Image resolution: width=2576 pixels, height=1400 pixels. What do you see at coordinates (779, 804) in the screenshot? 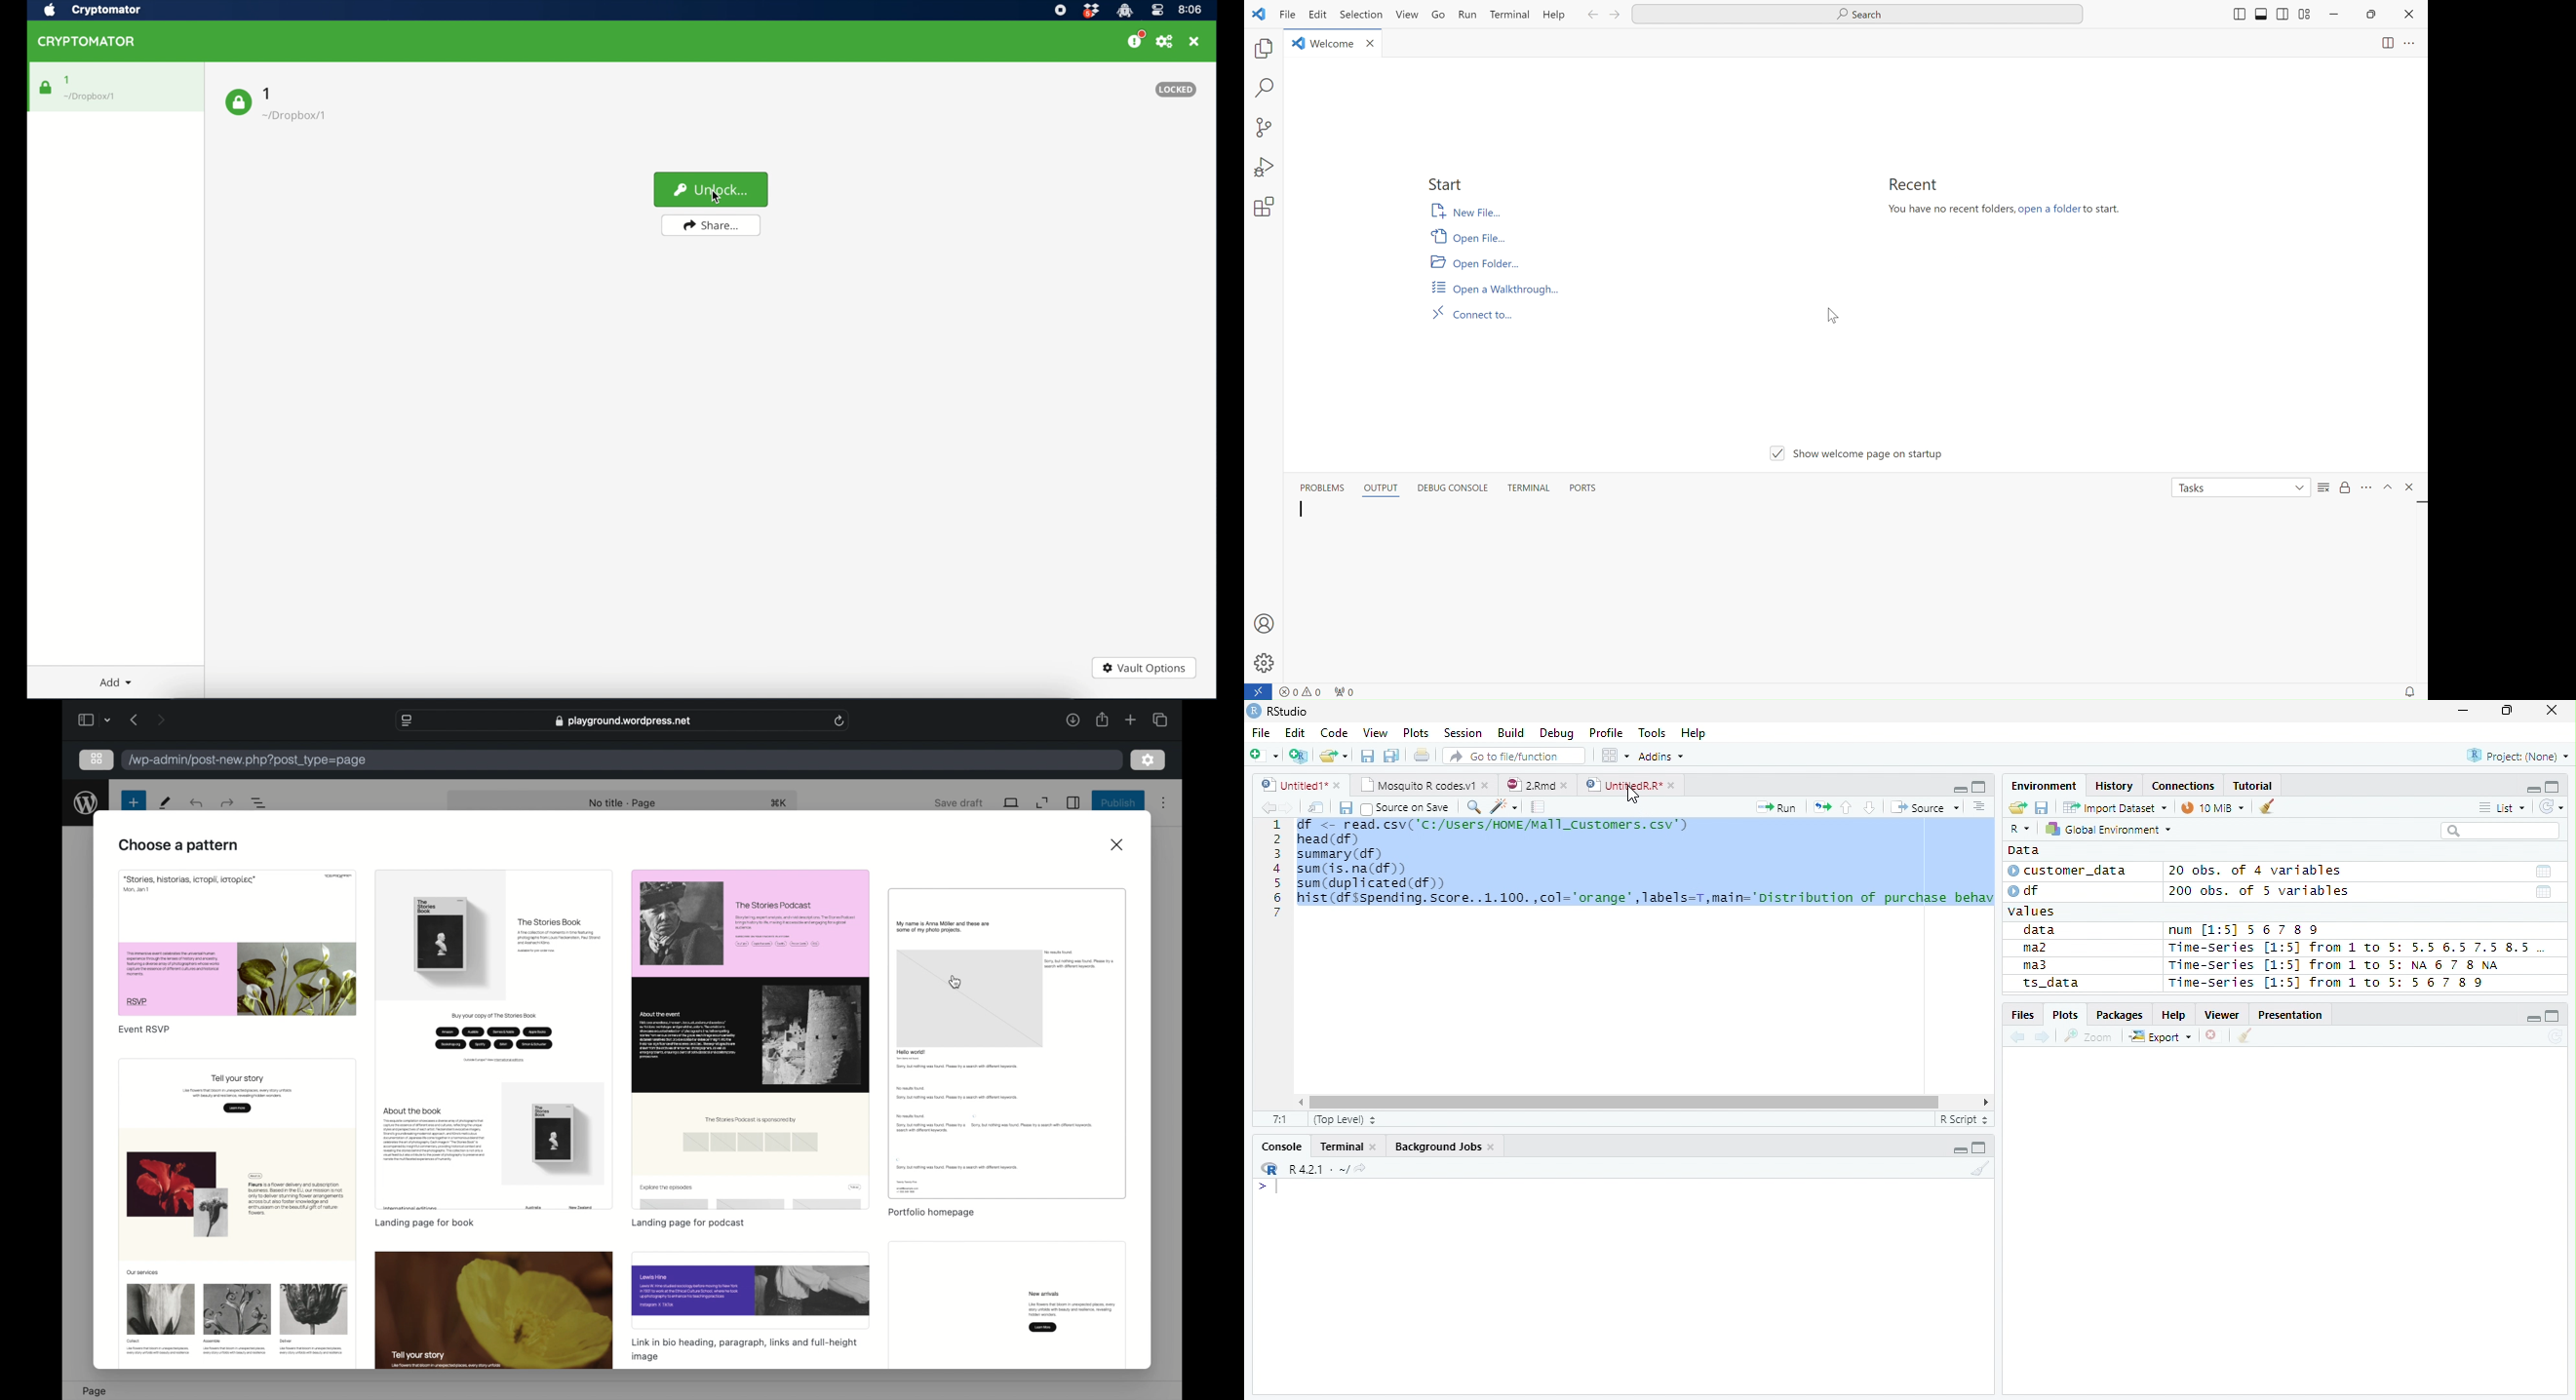
I see `shortcut` at bounding box center [779, 804].